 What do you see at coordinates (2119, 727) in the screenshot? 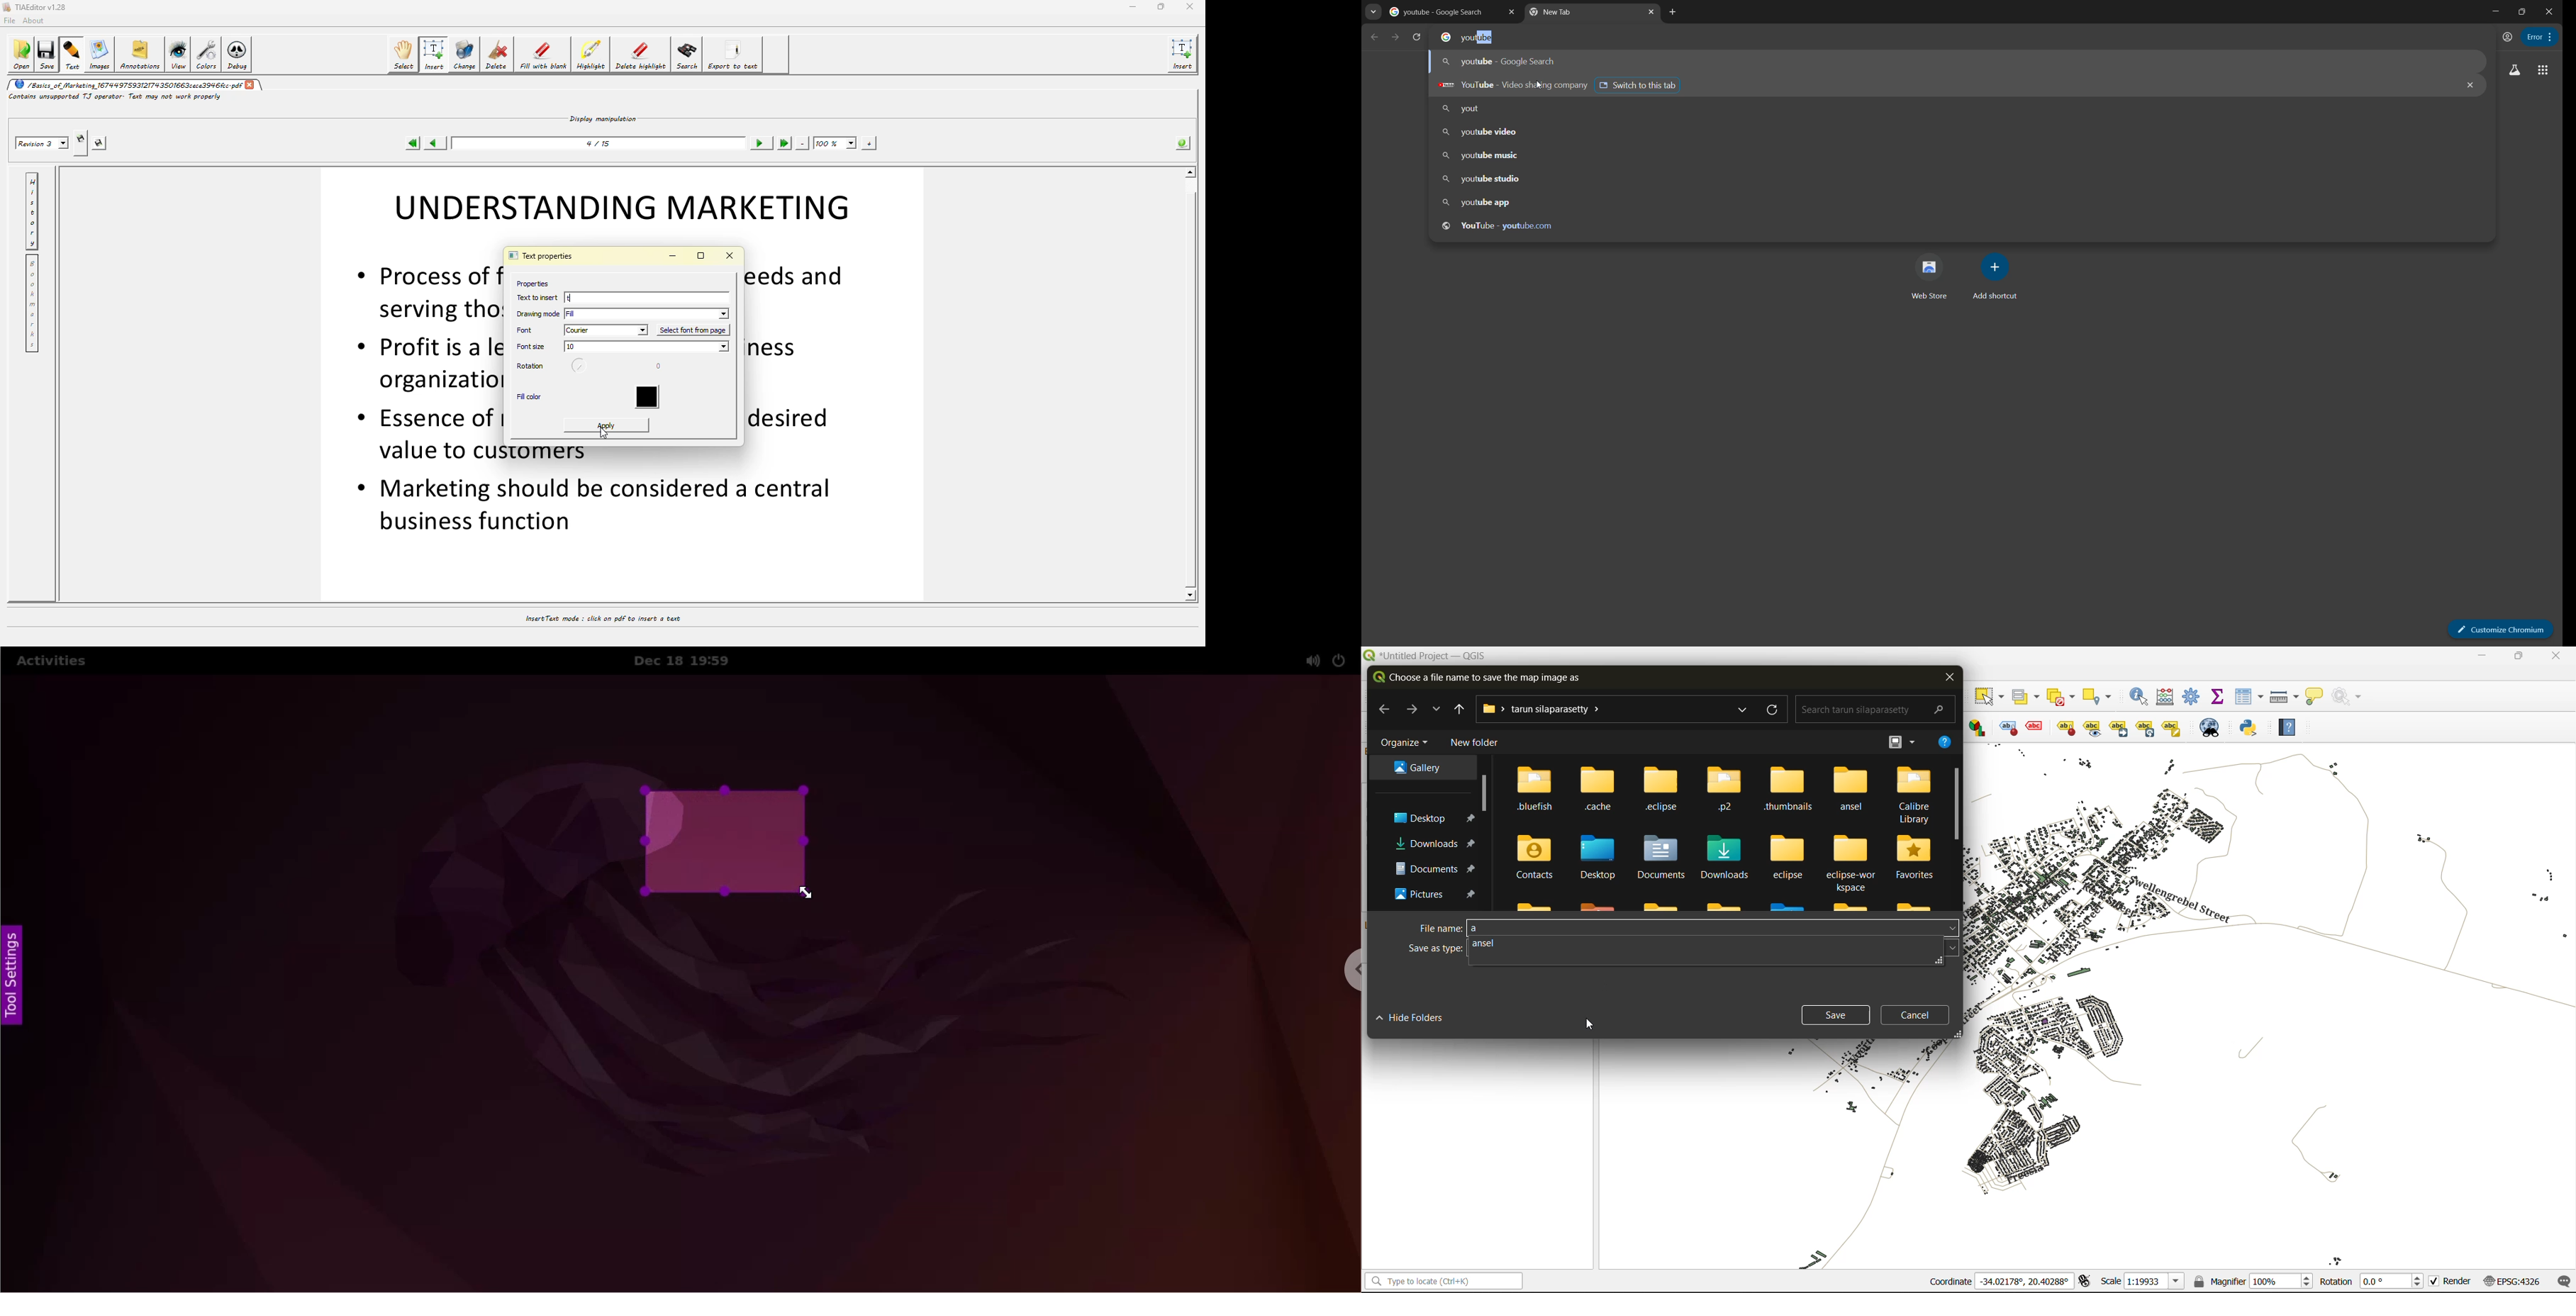
I see `Move a label, diagrams or callout` at bounding box center [2119, 727].